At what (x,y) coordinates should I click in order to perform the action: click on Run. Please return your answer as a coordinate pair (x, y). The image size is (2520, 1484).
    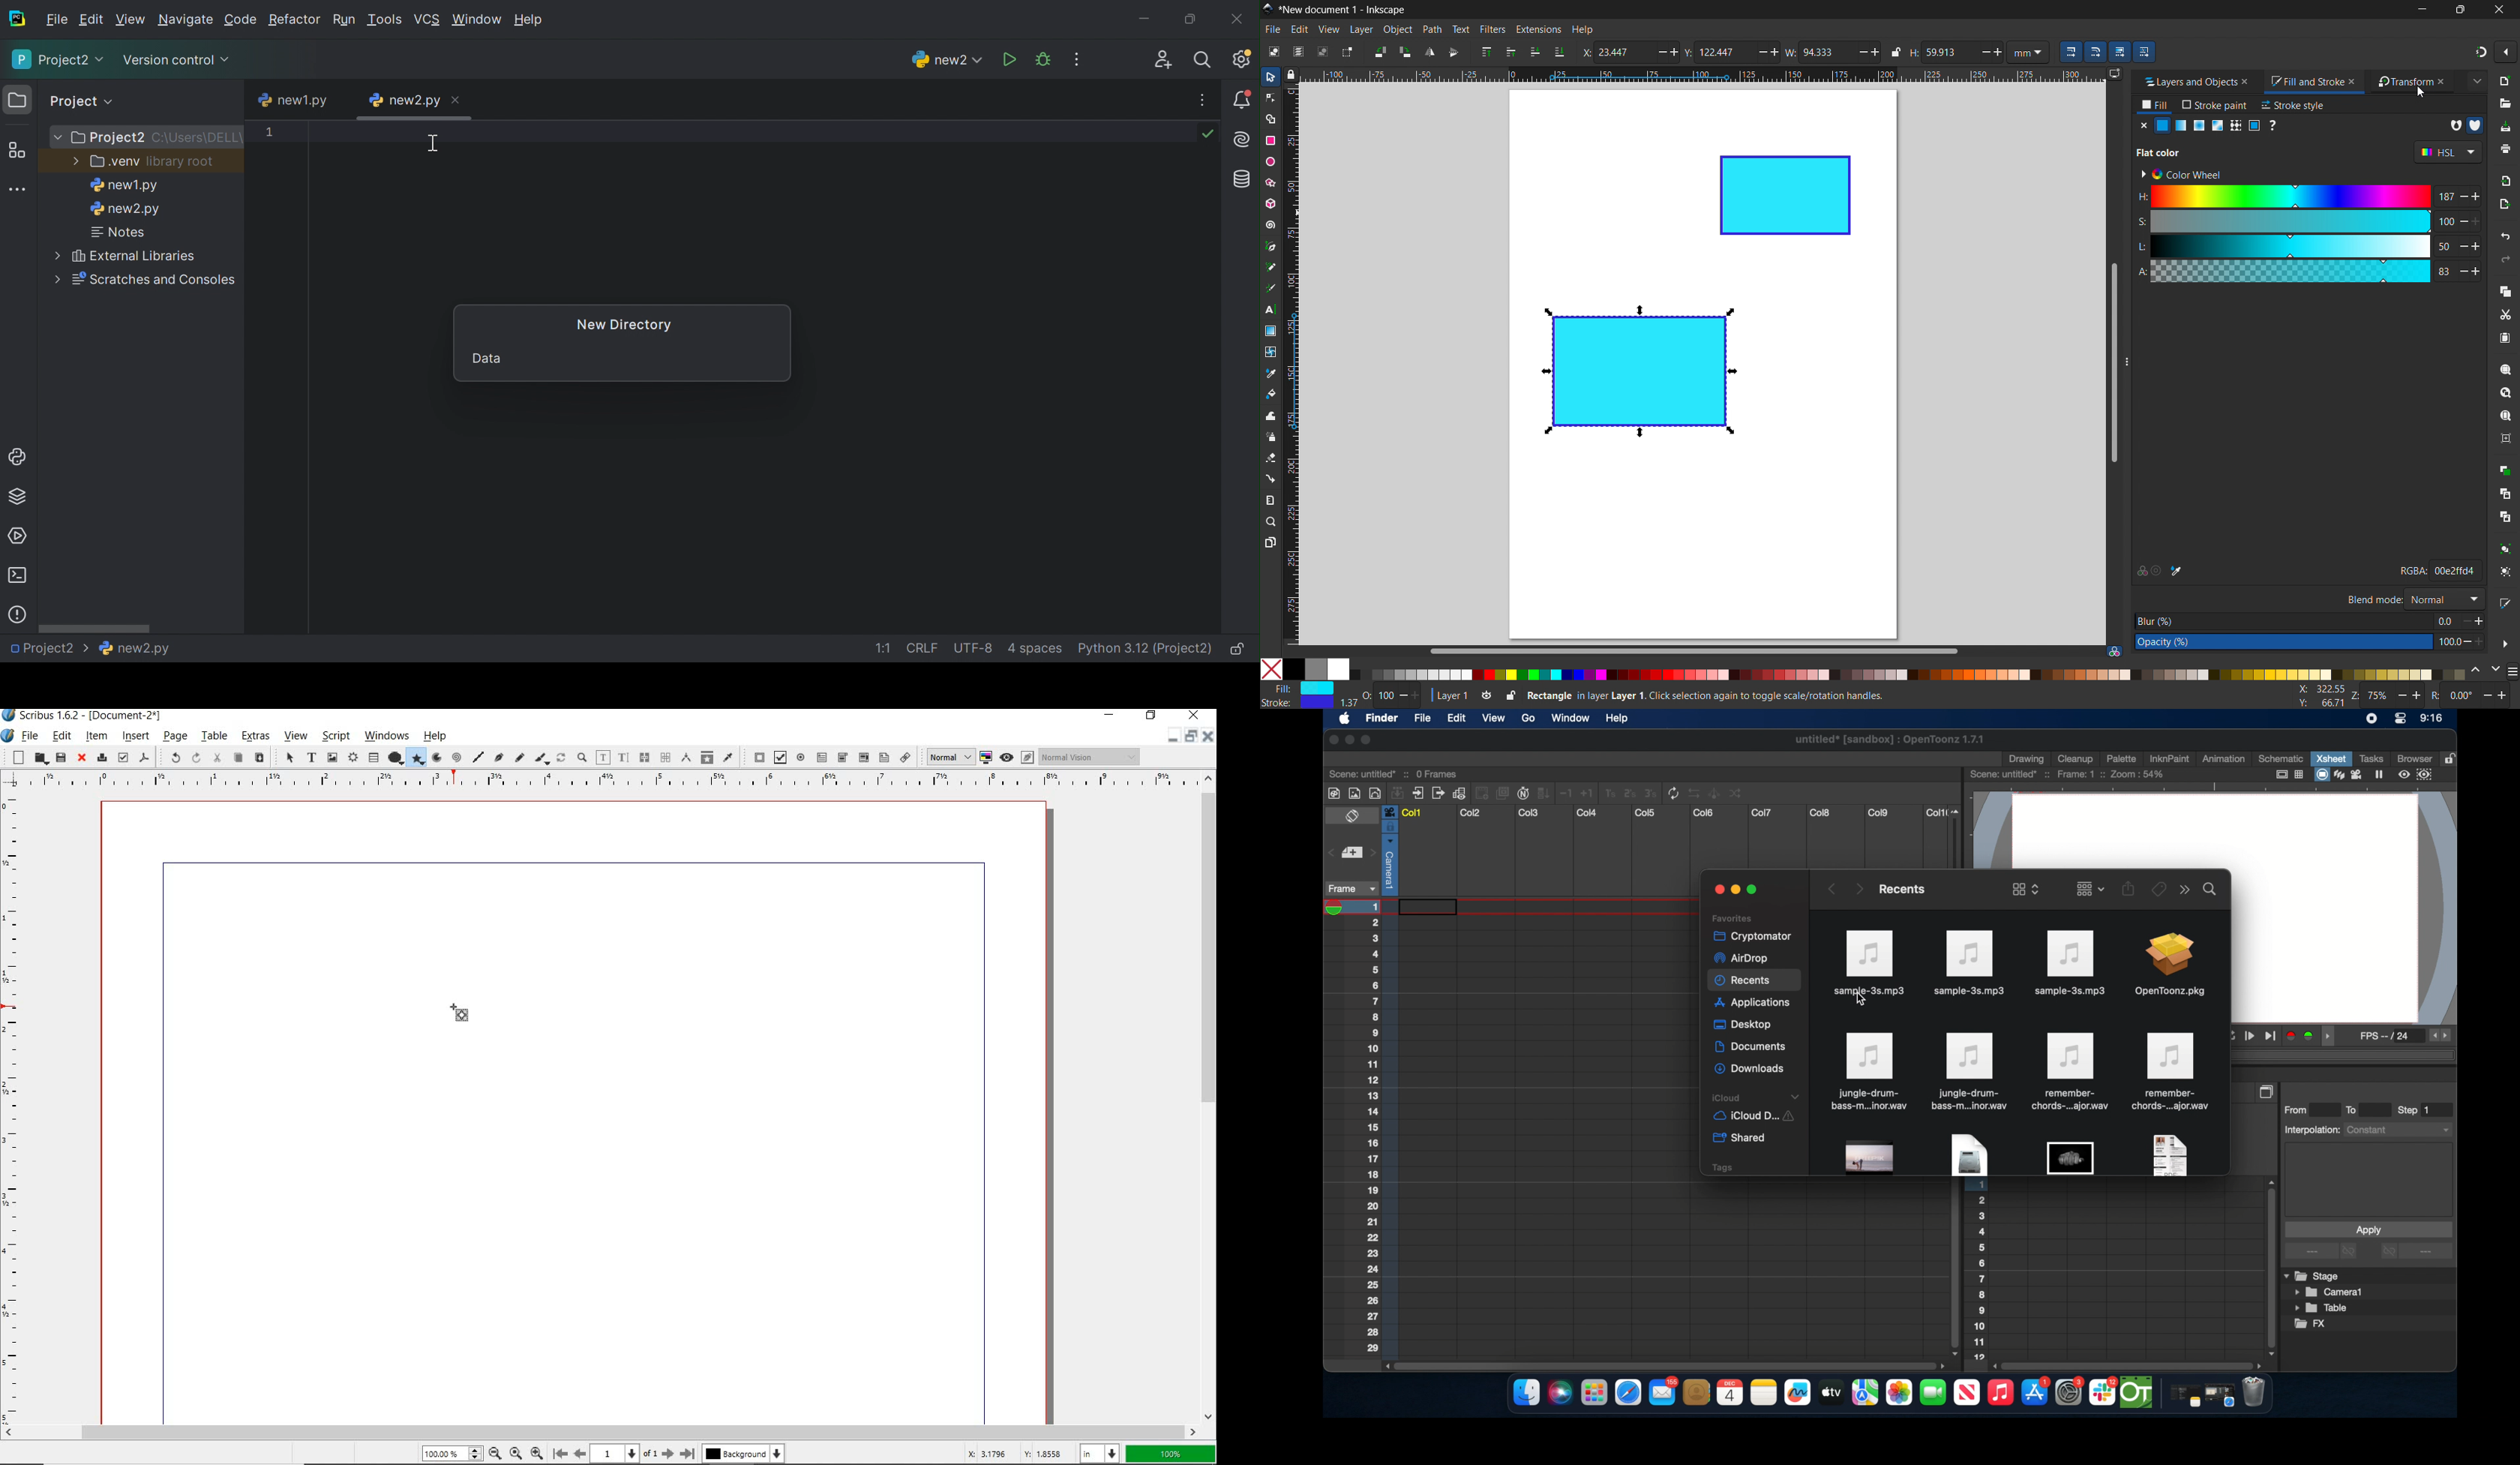
    Looking at the image, I should click on (1008, 59).